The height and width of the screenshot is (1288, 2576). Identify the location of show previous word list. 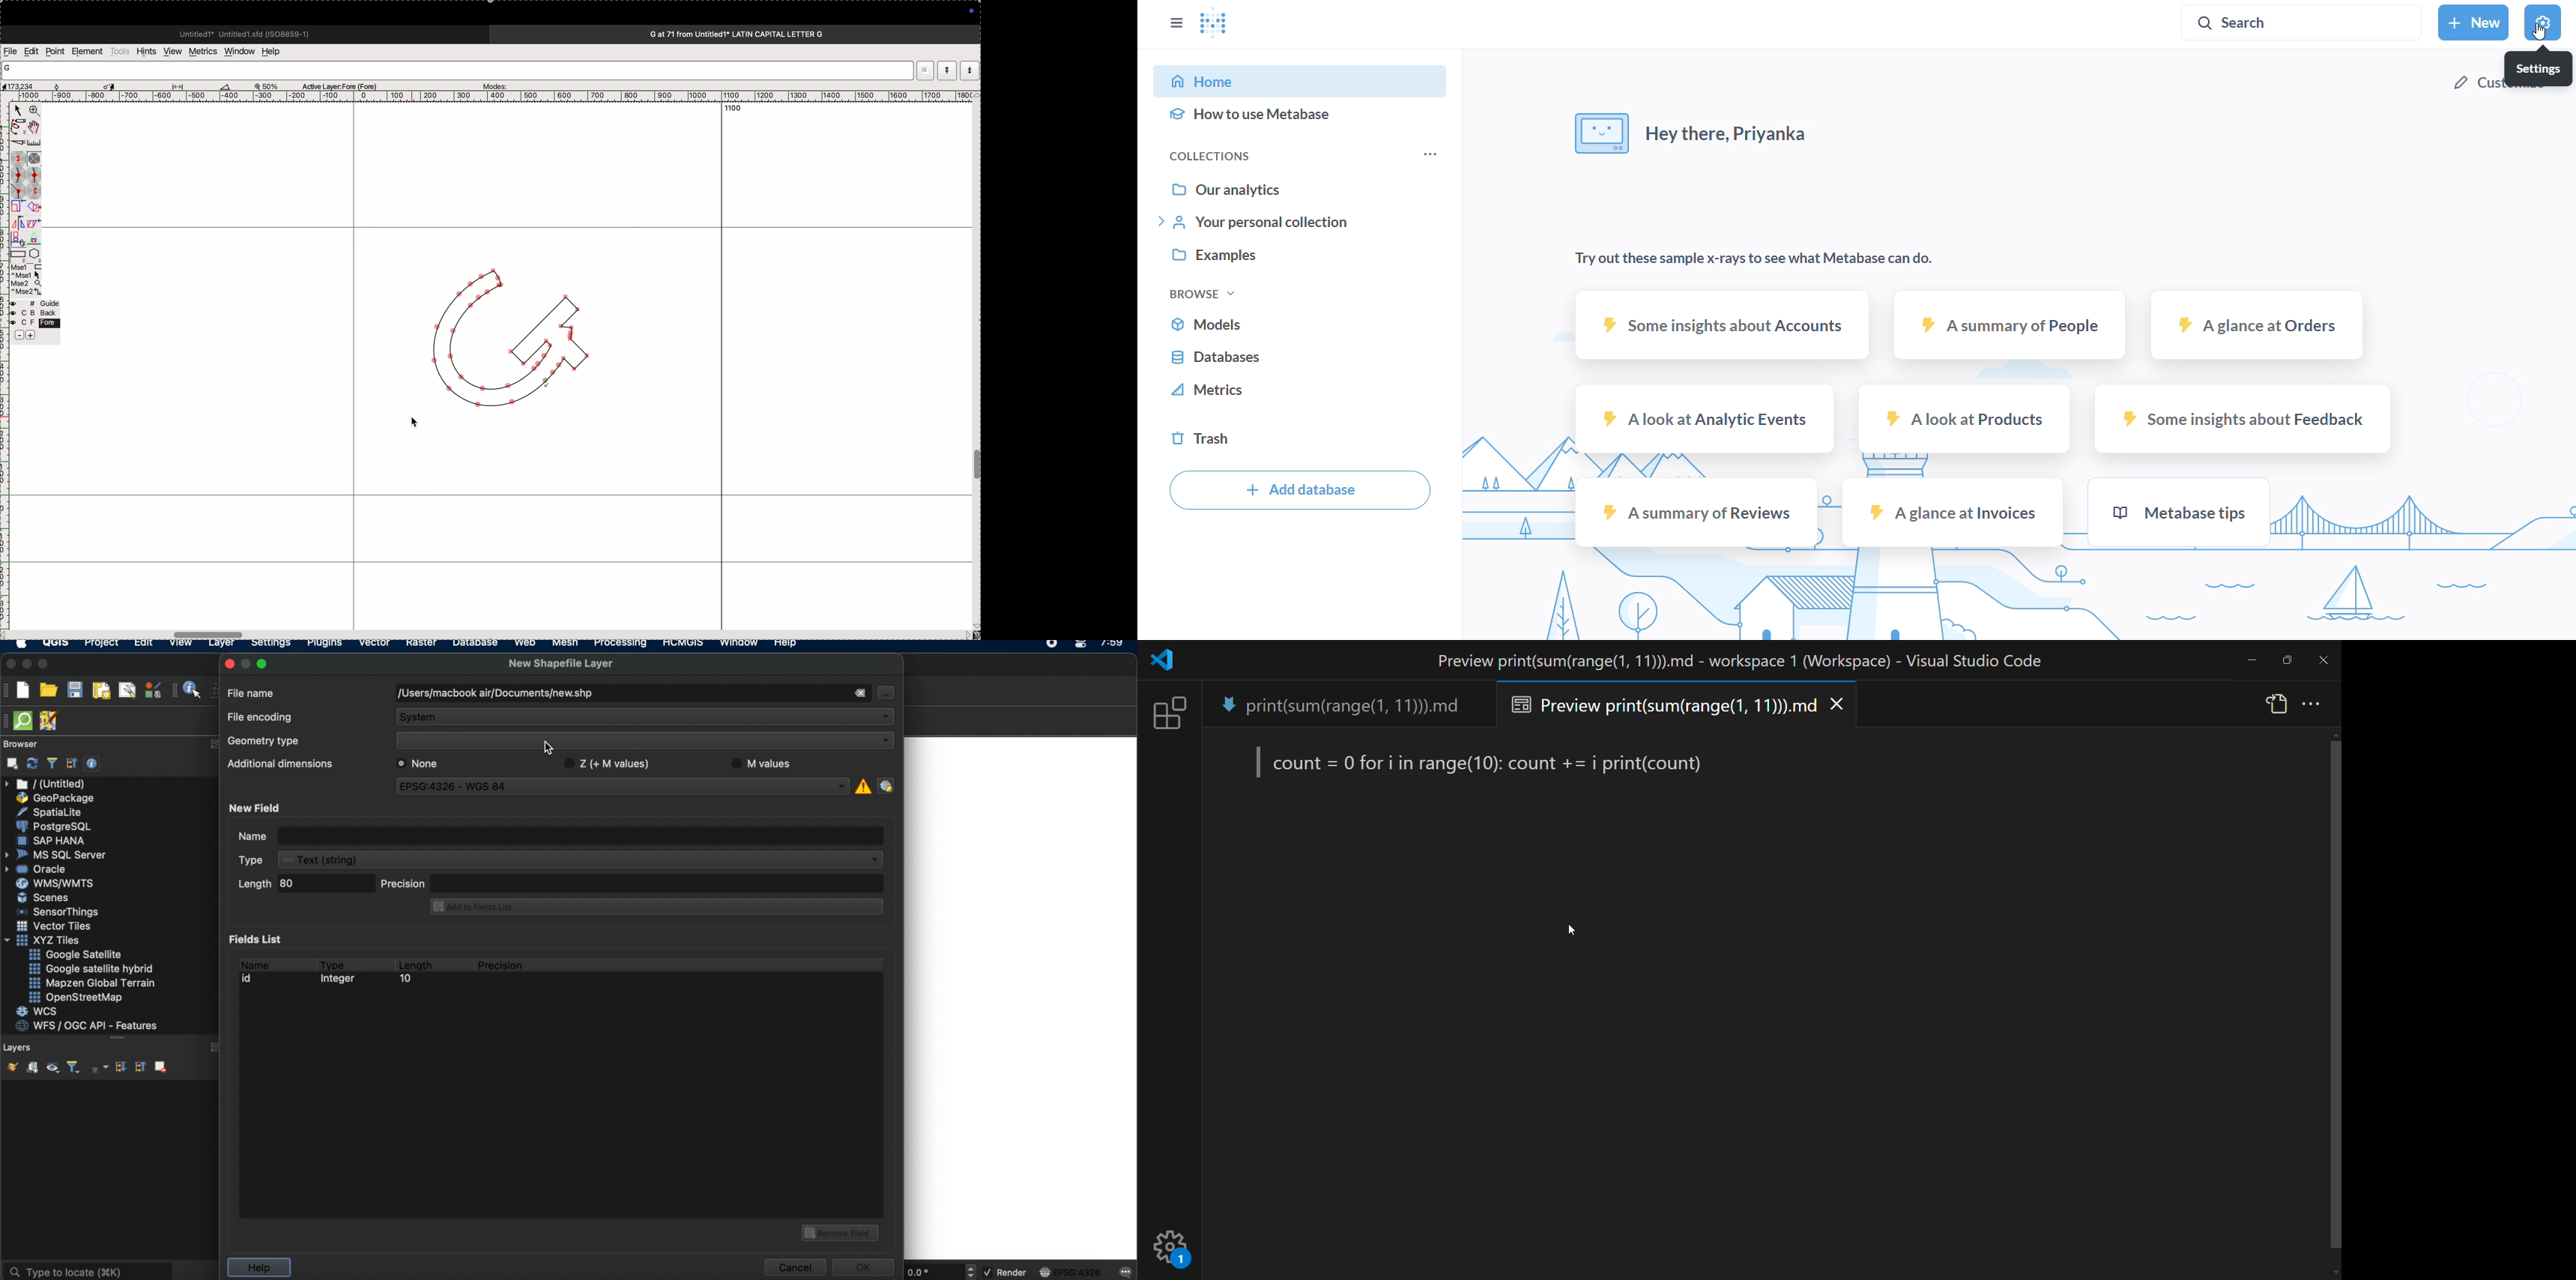
(971, 70).